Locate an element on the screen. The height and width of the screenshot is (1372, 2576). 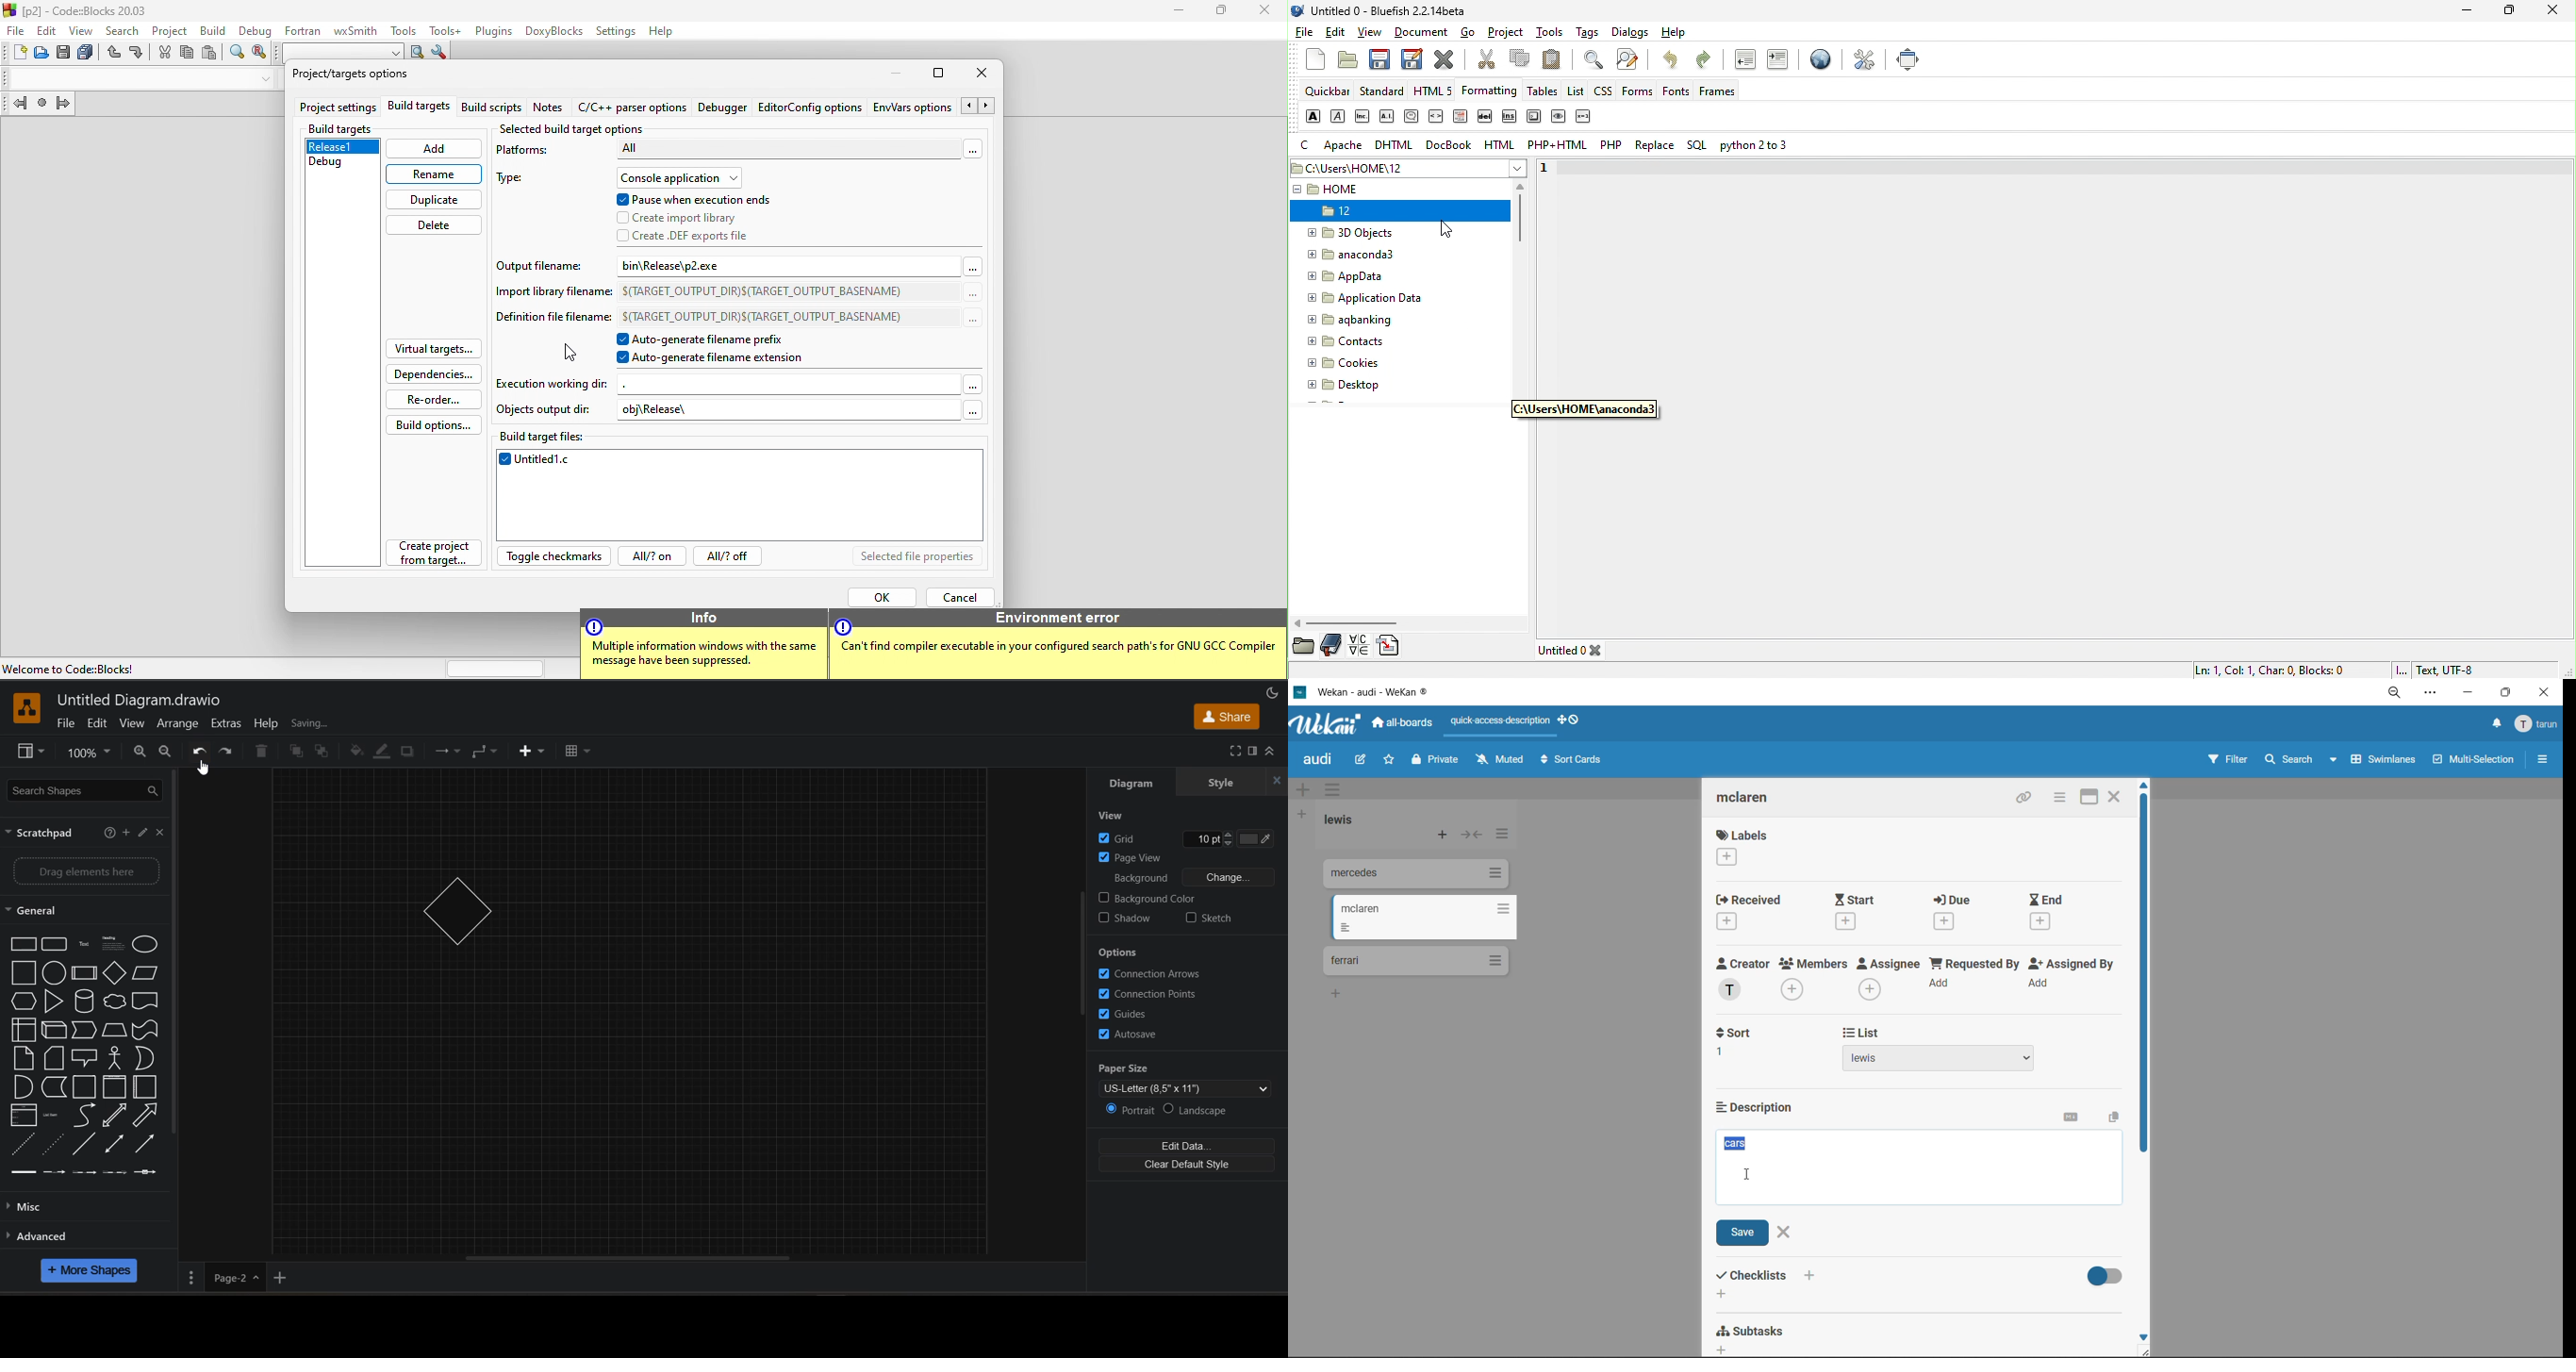
last jump is located at coordinates (44, 106).